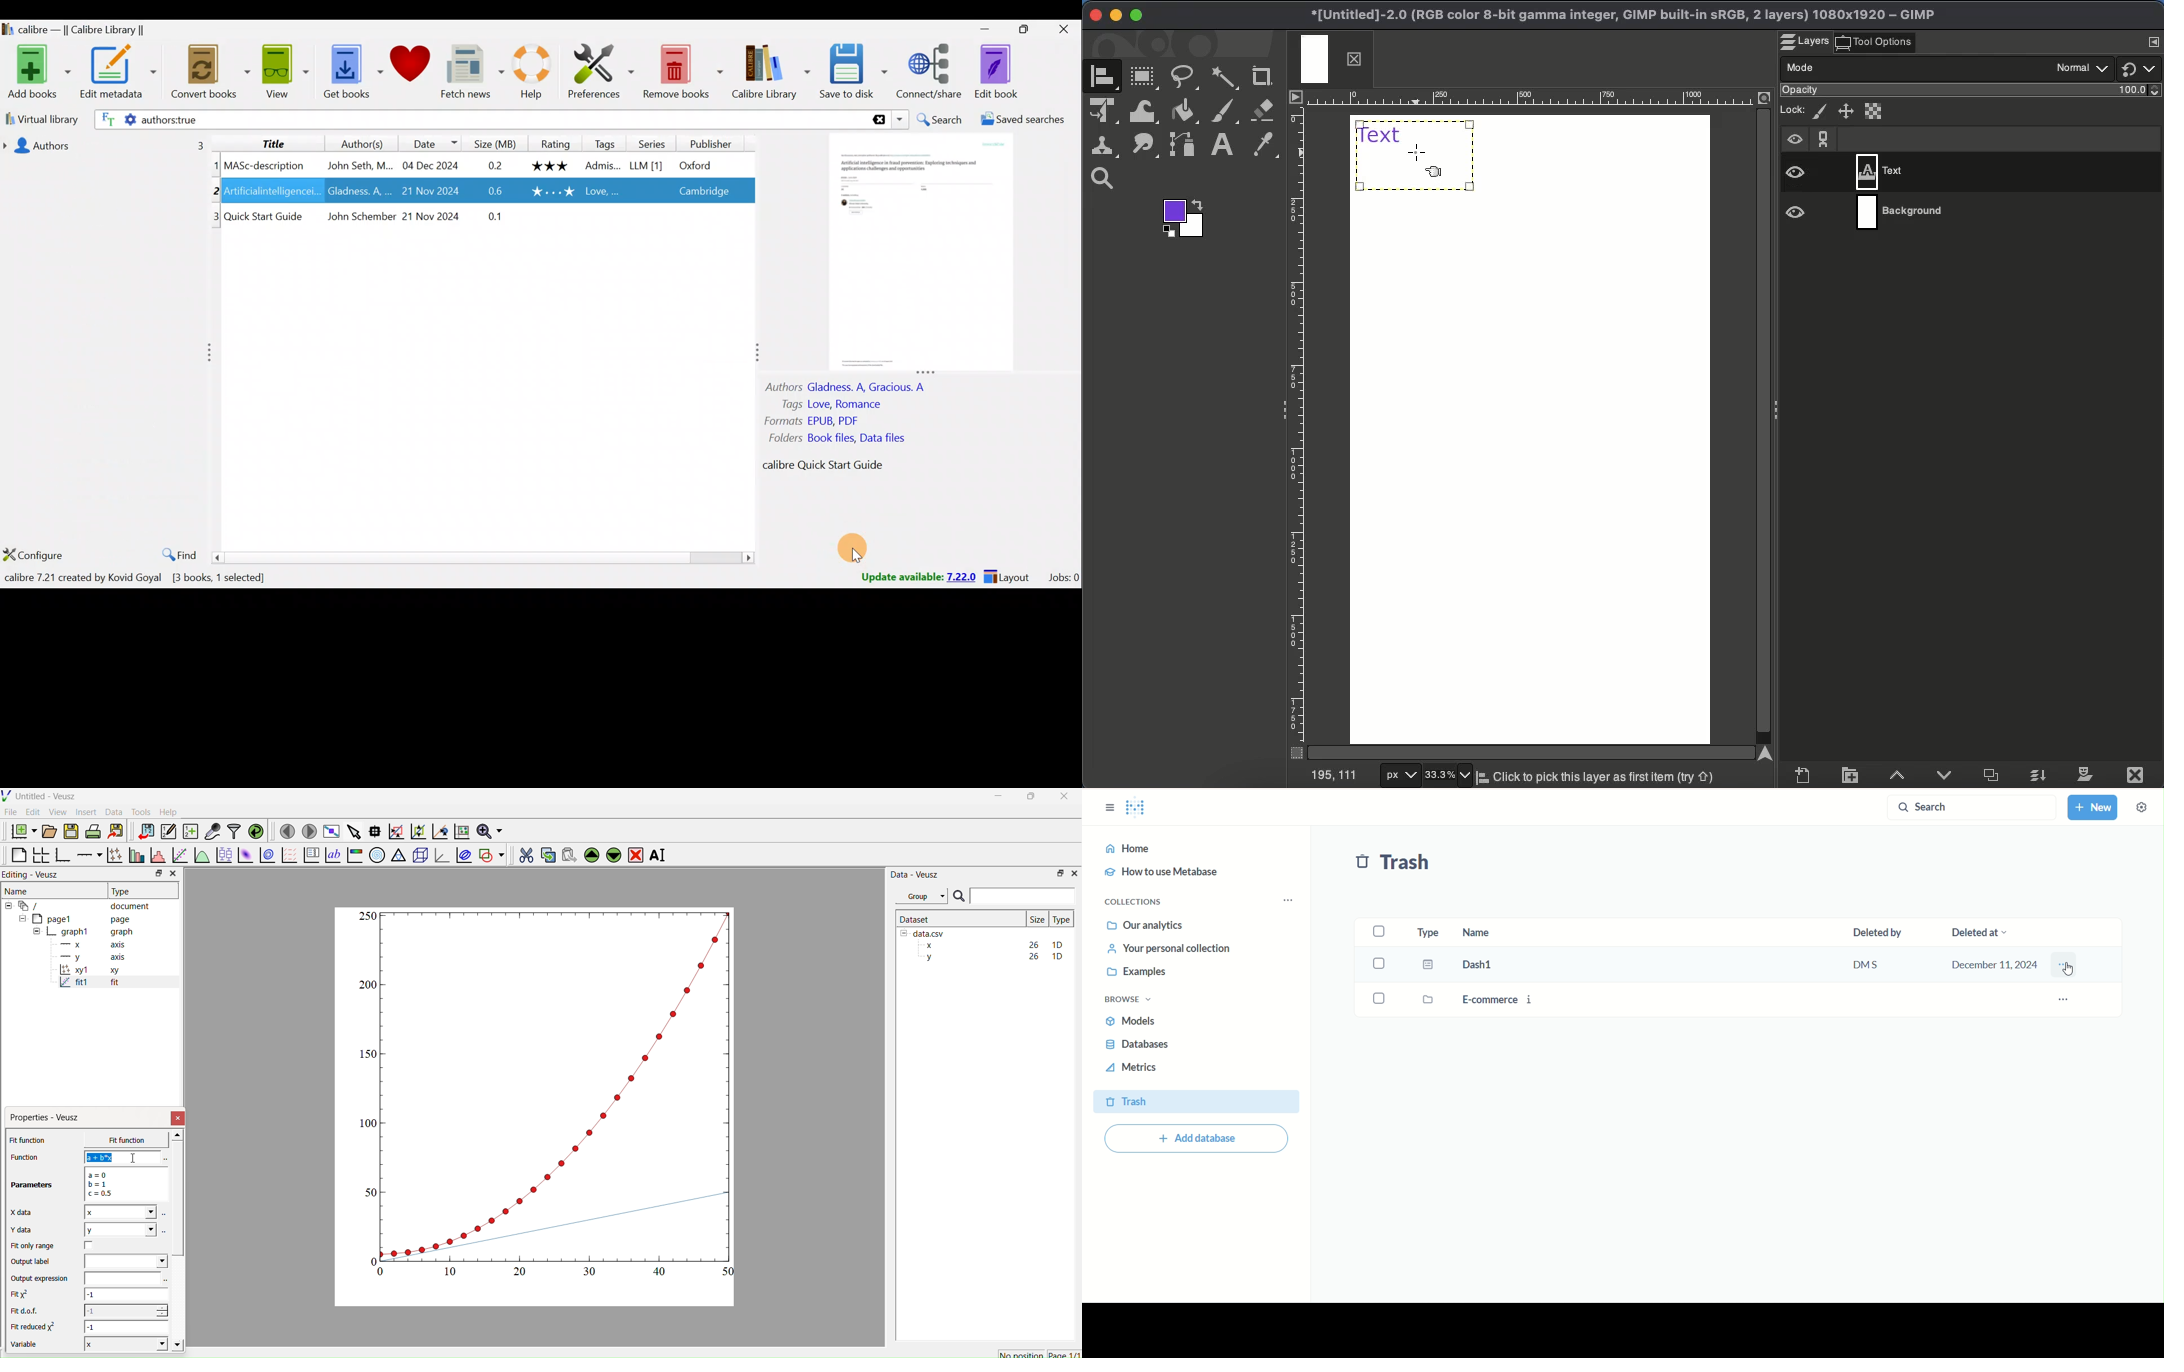 The image size is (2184, 1372). Describe the element at coordinates (556, 143) in the screenshot. I see `Rating` at that location.